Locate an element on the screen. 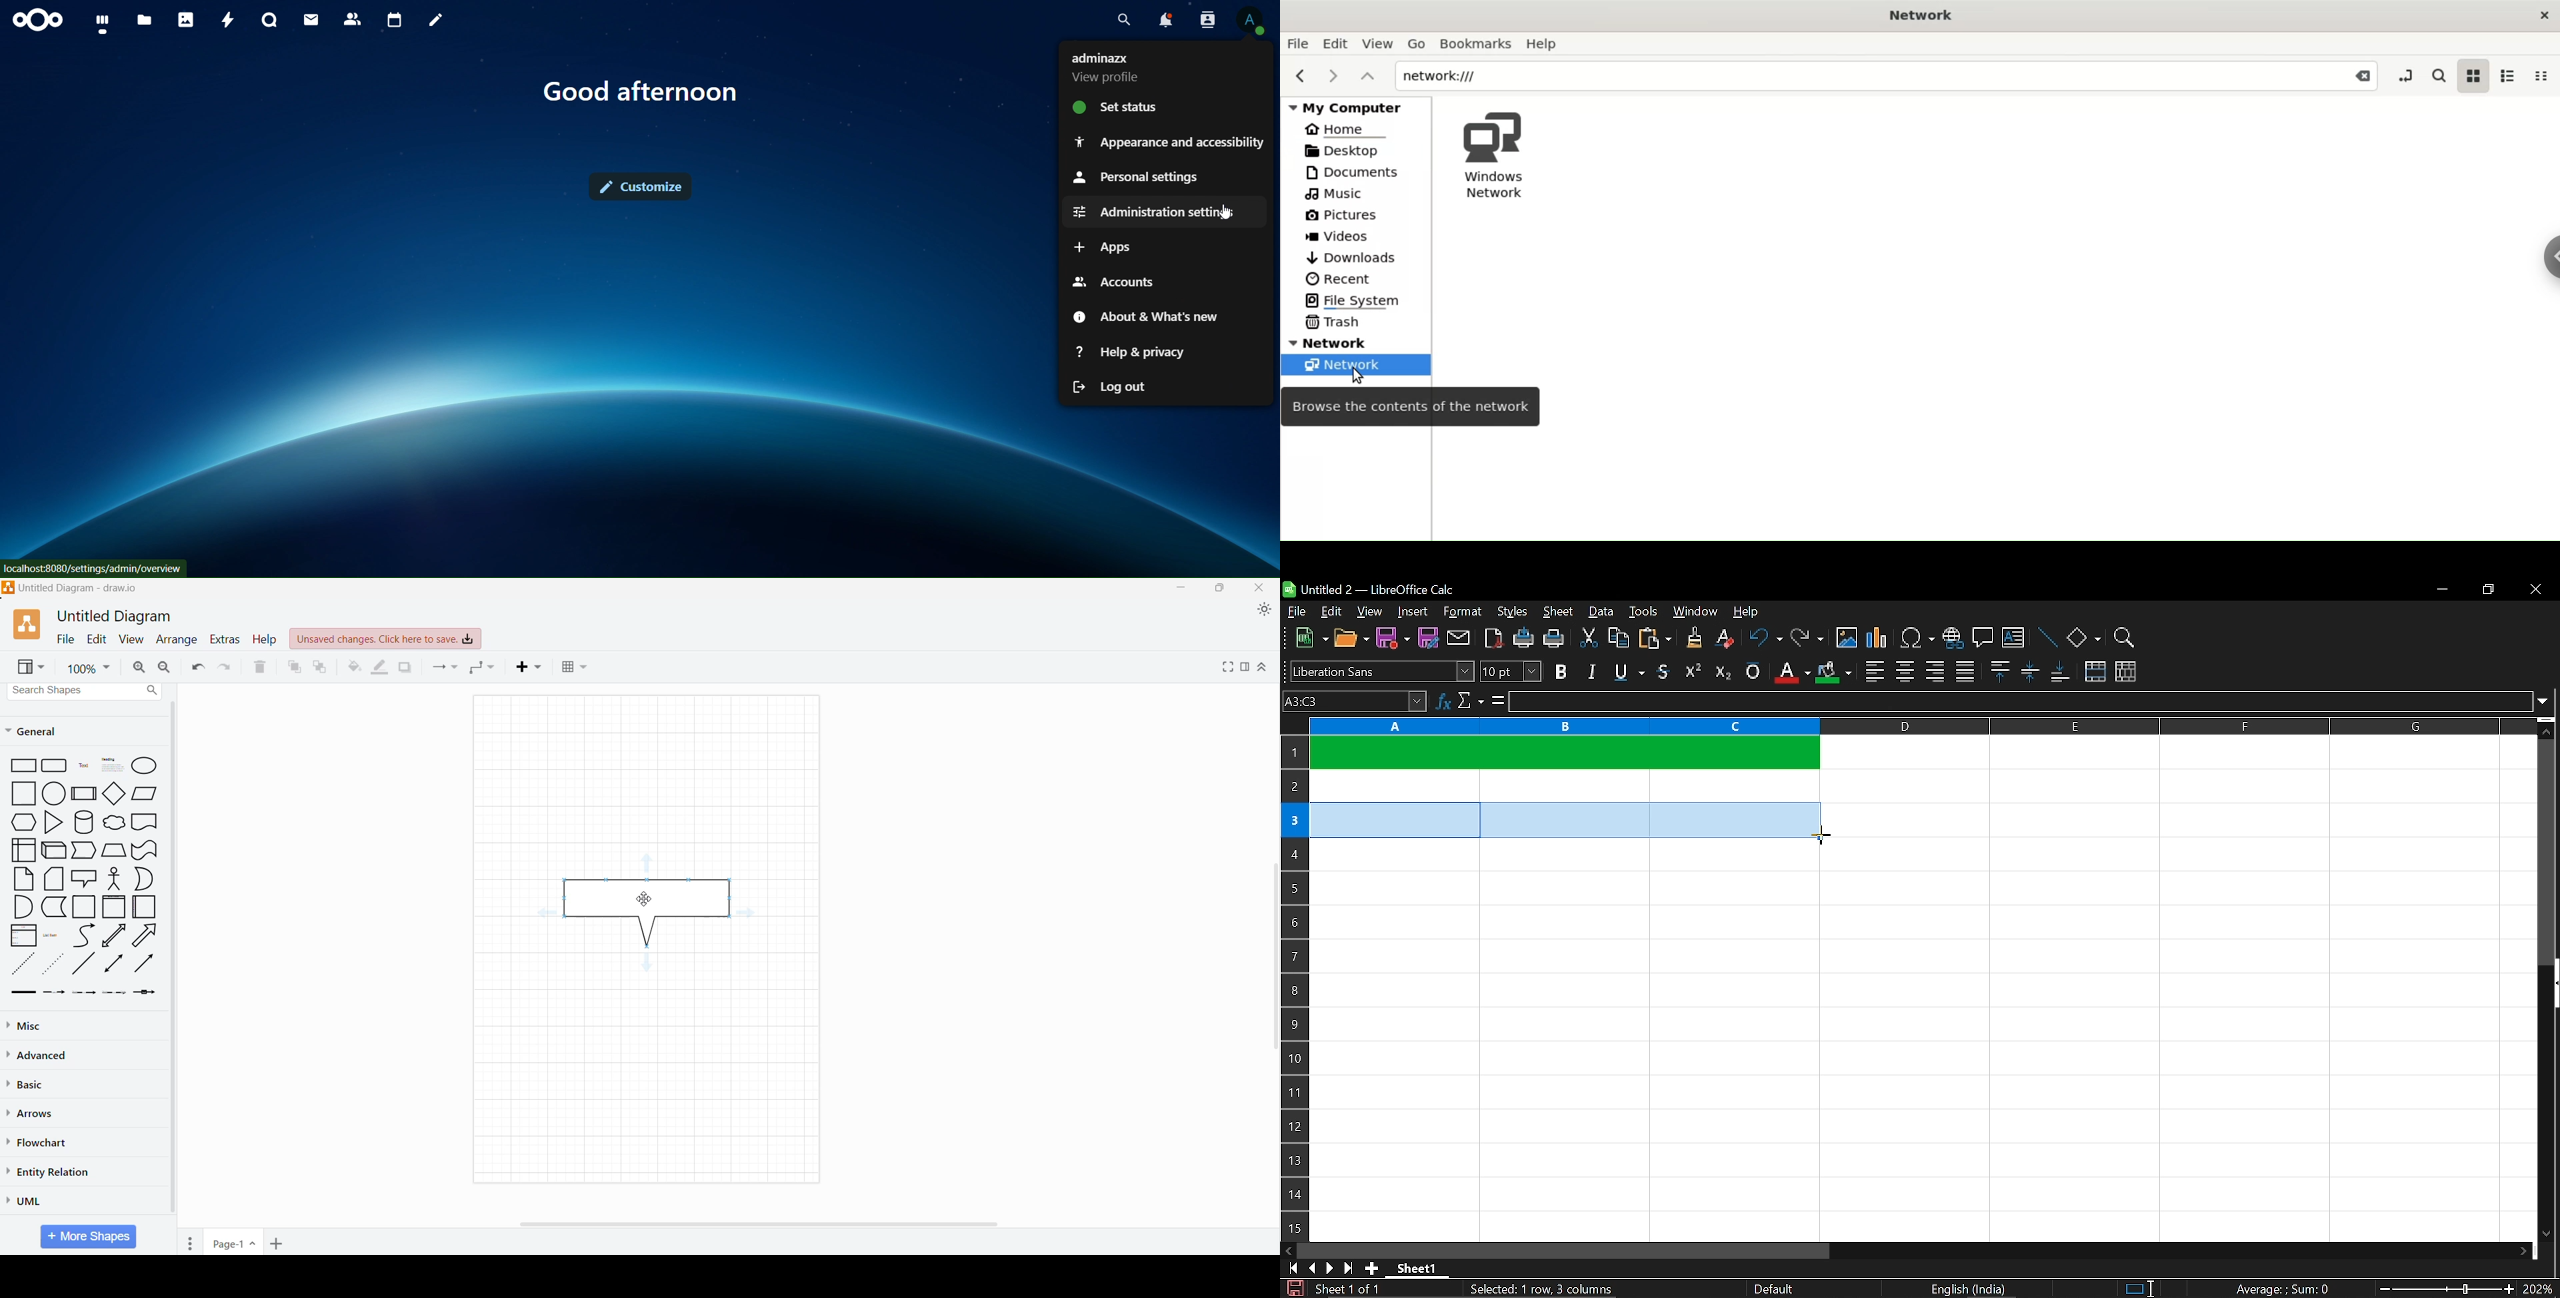 Image resolution: width=2576 pixels, height=1316 pixels. Advanced is located at coordinates (40, 1055).